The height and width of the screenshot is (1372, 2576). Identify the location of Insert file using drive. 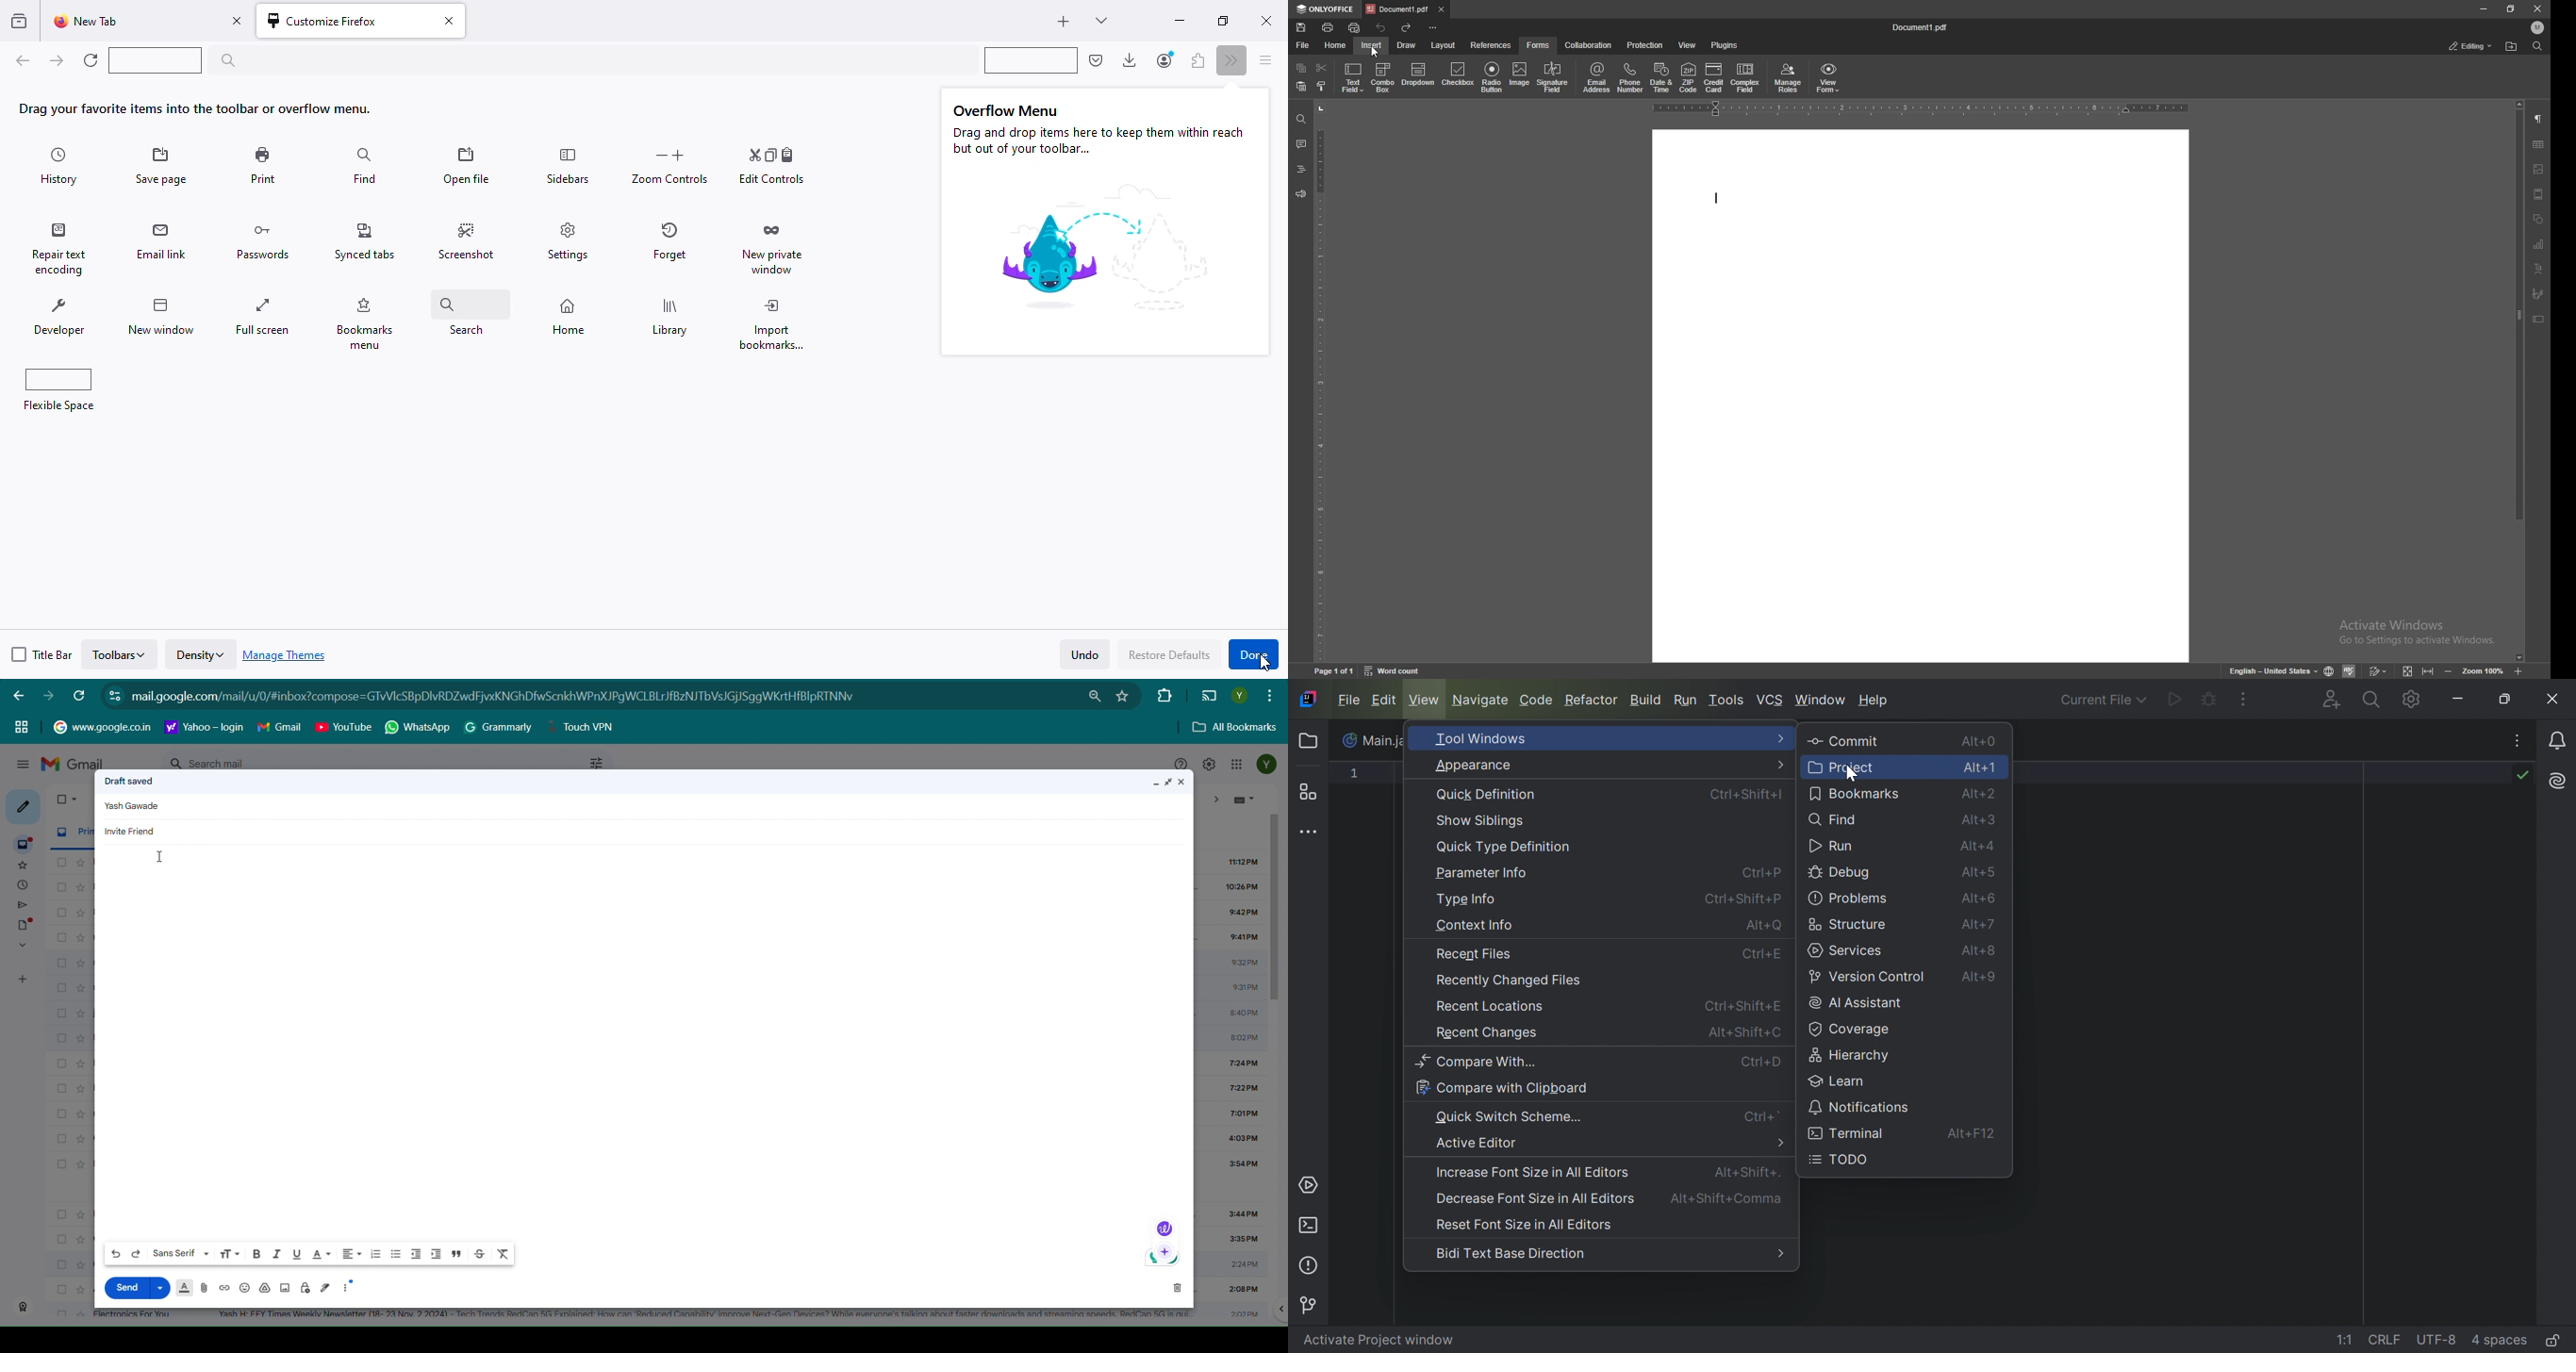
(266, 1288).